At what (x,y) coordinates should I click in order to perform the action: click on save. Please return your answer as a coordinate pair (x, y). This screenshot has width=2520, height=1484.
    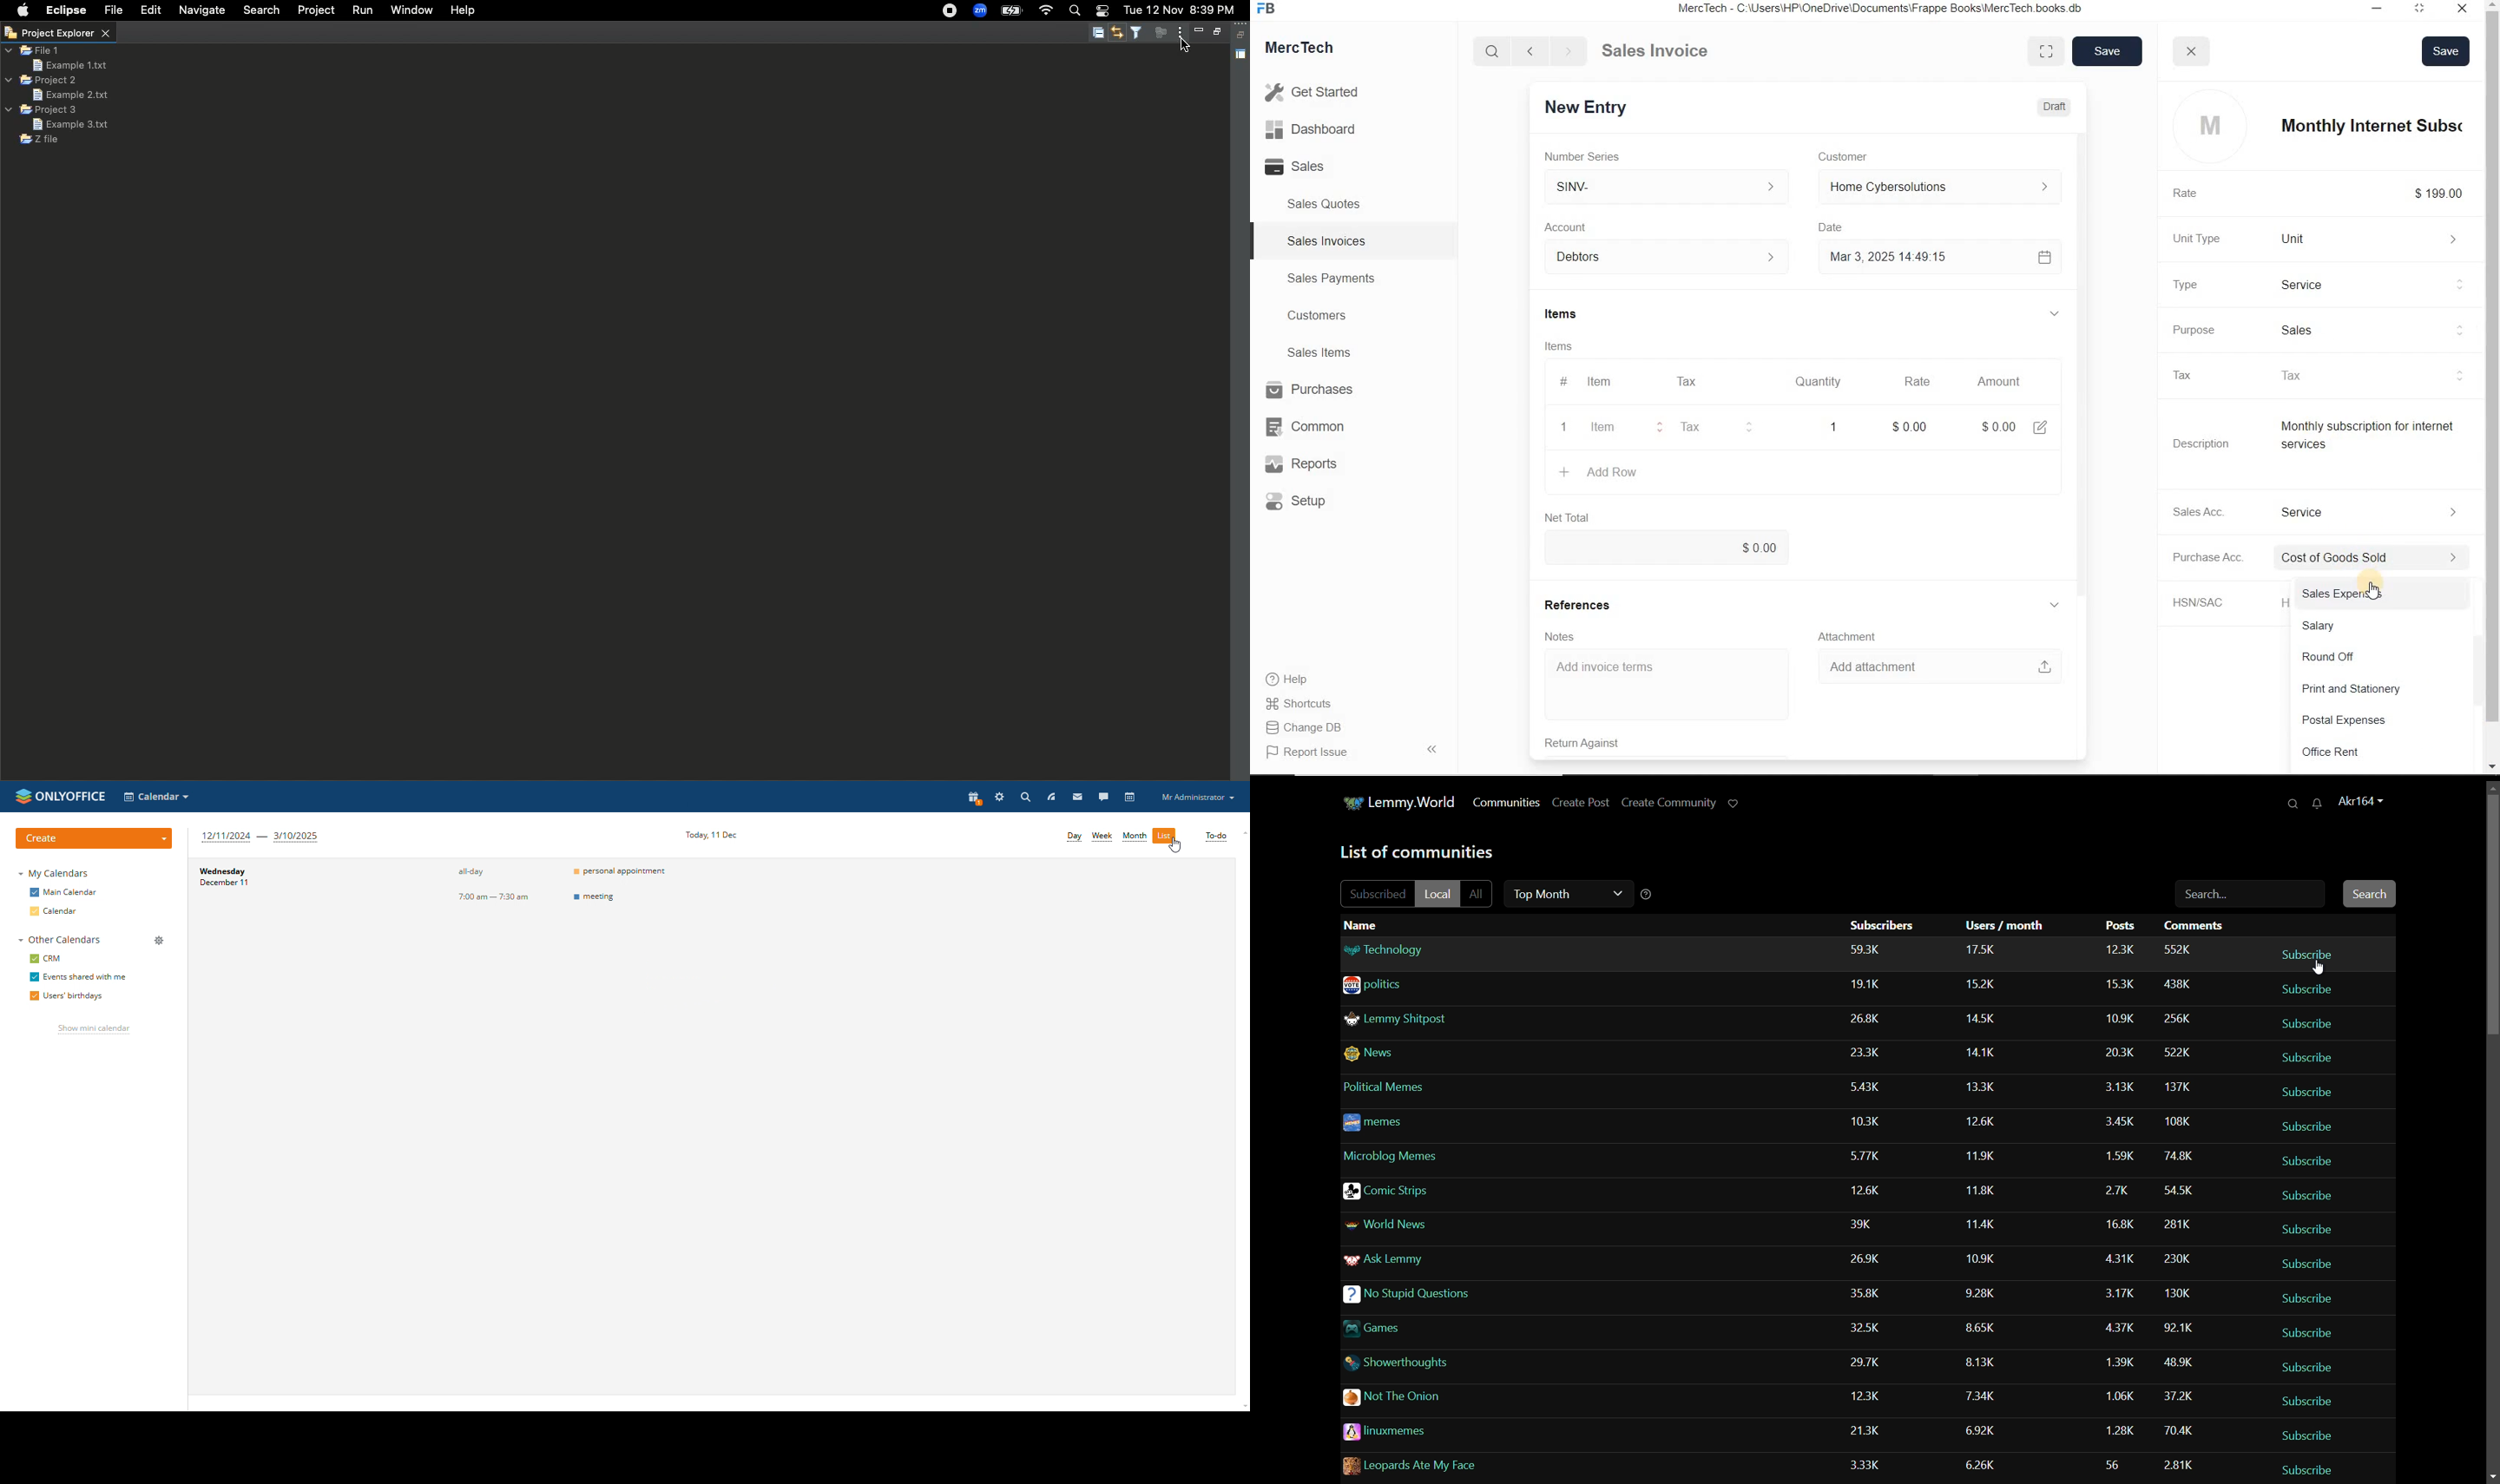
    Looking at the image, I should click on (2105, 52).